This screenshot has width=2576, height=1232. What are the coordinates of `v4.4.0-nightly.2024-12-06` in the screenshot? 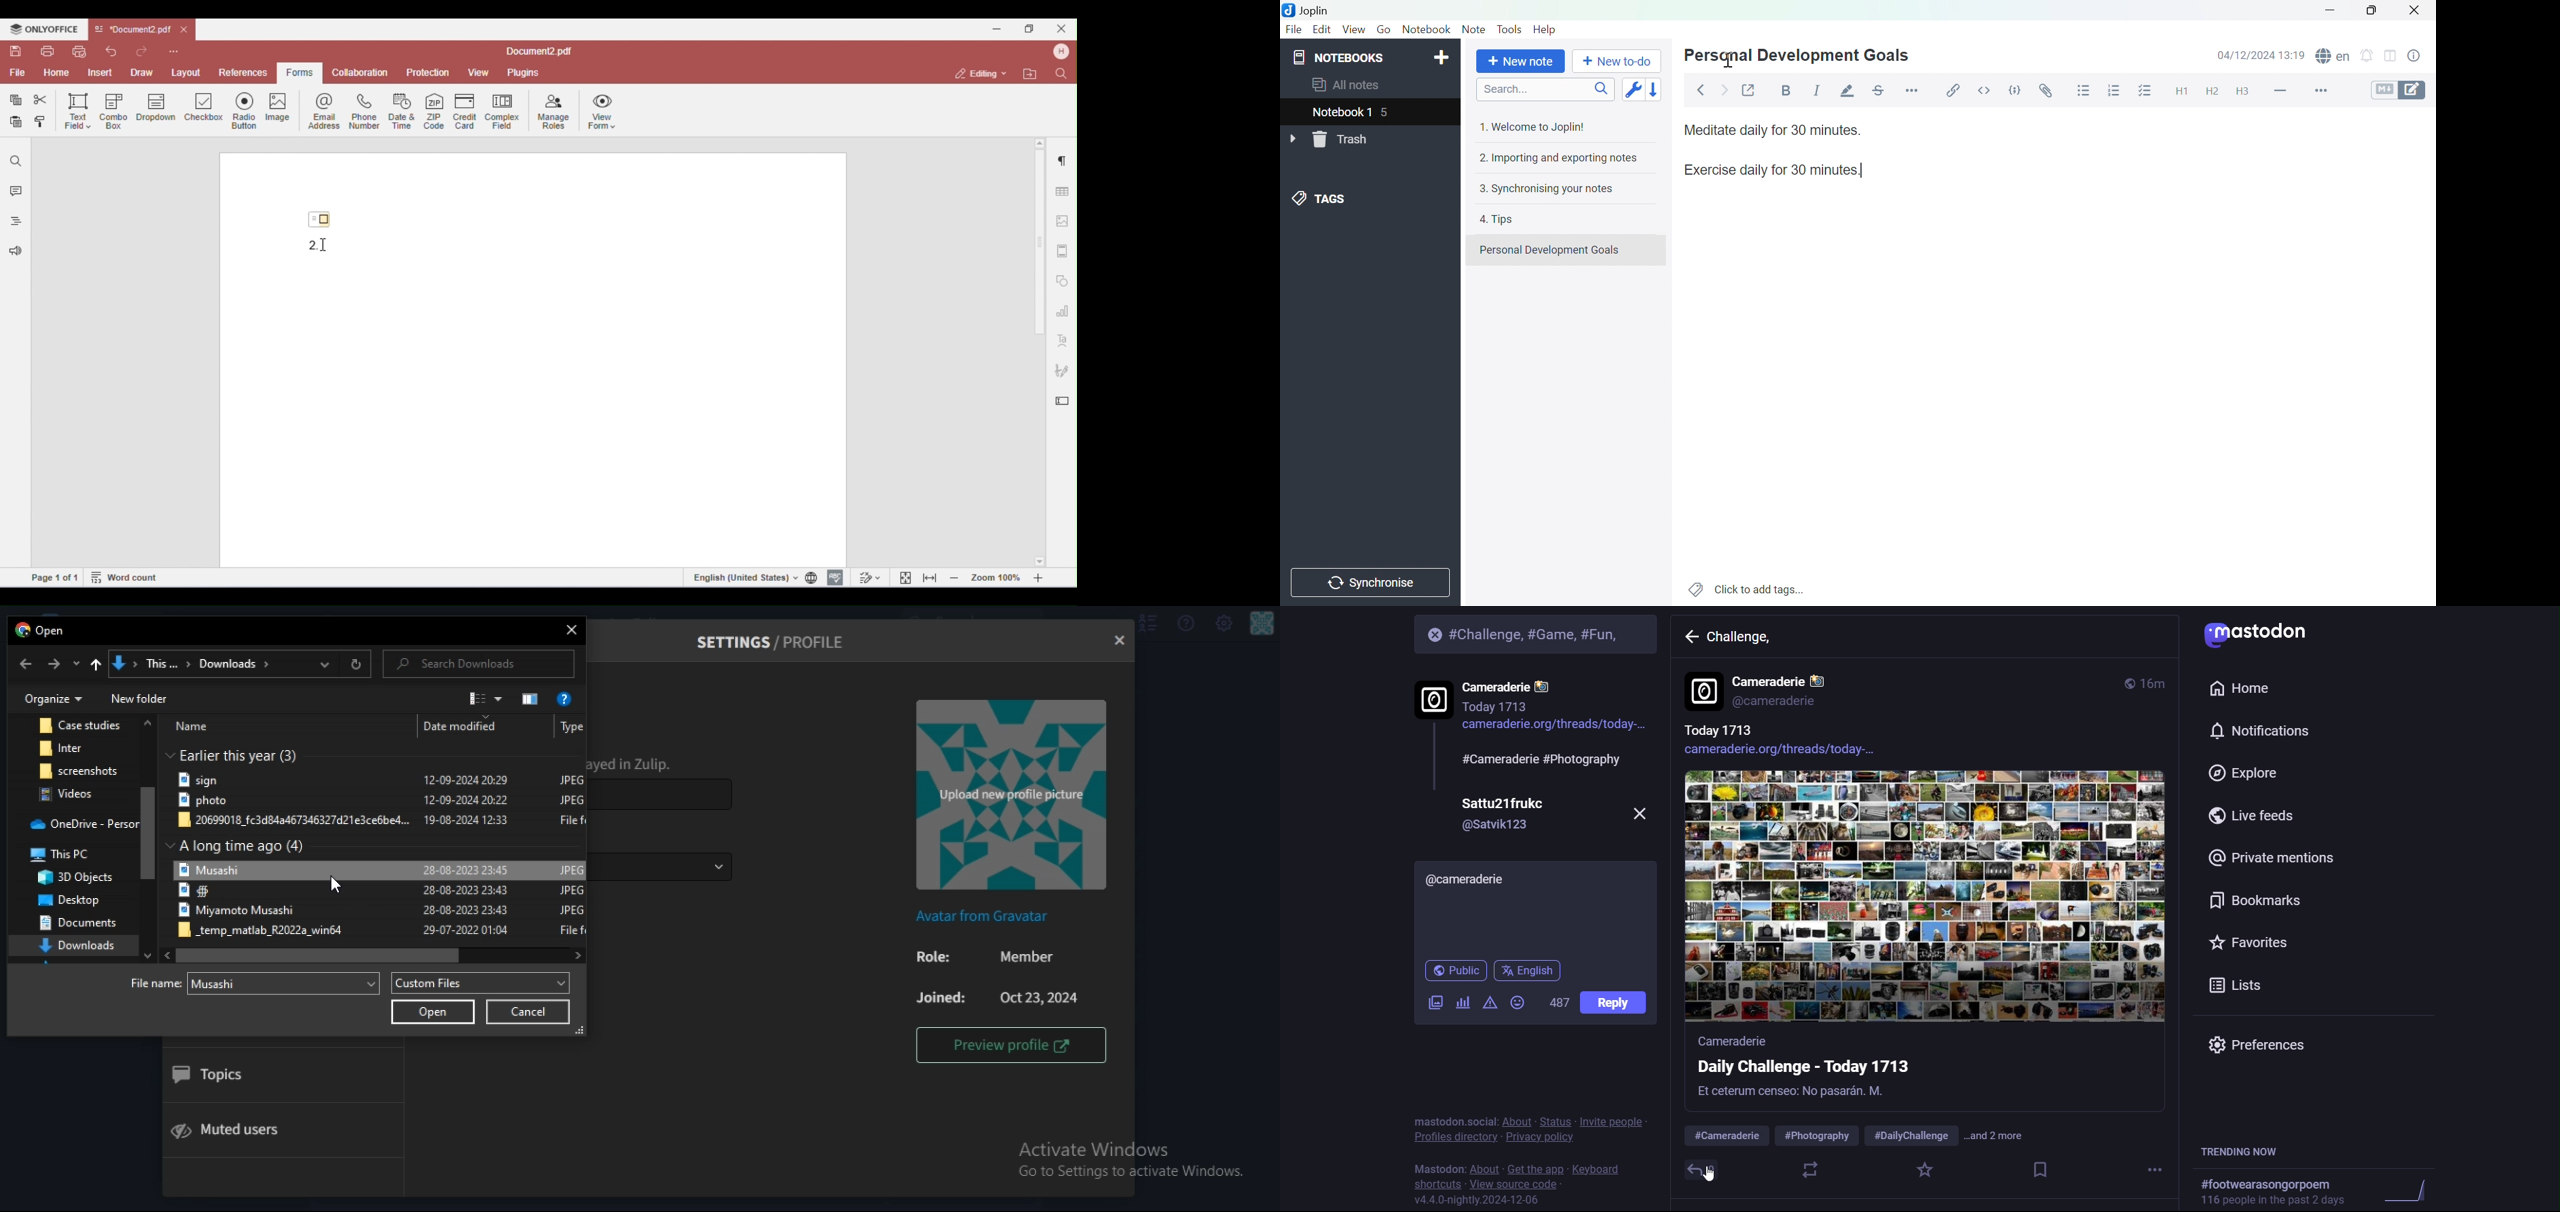 It's located at (1481, 1201).